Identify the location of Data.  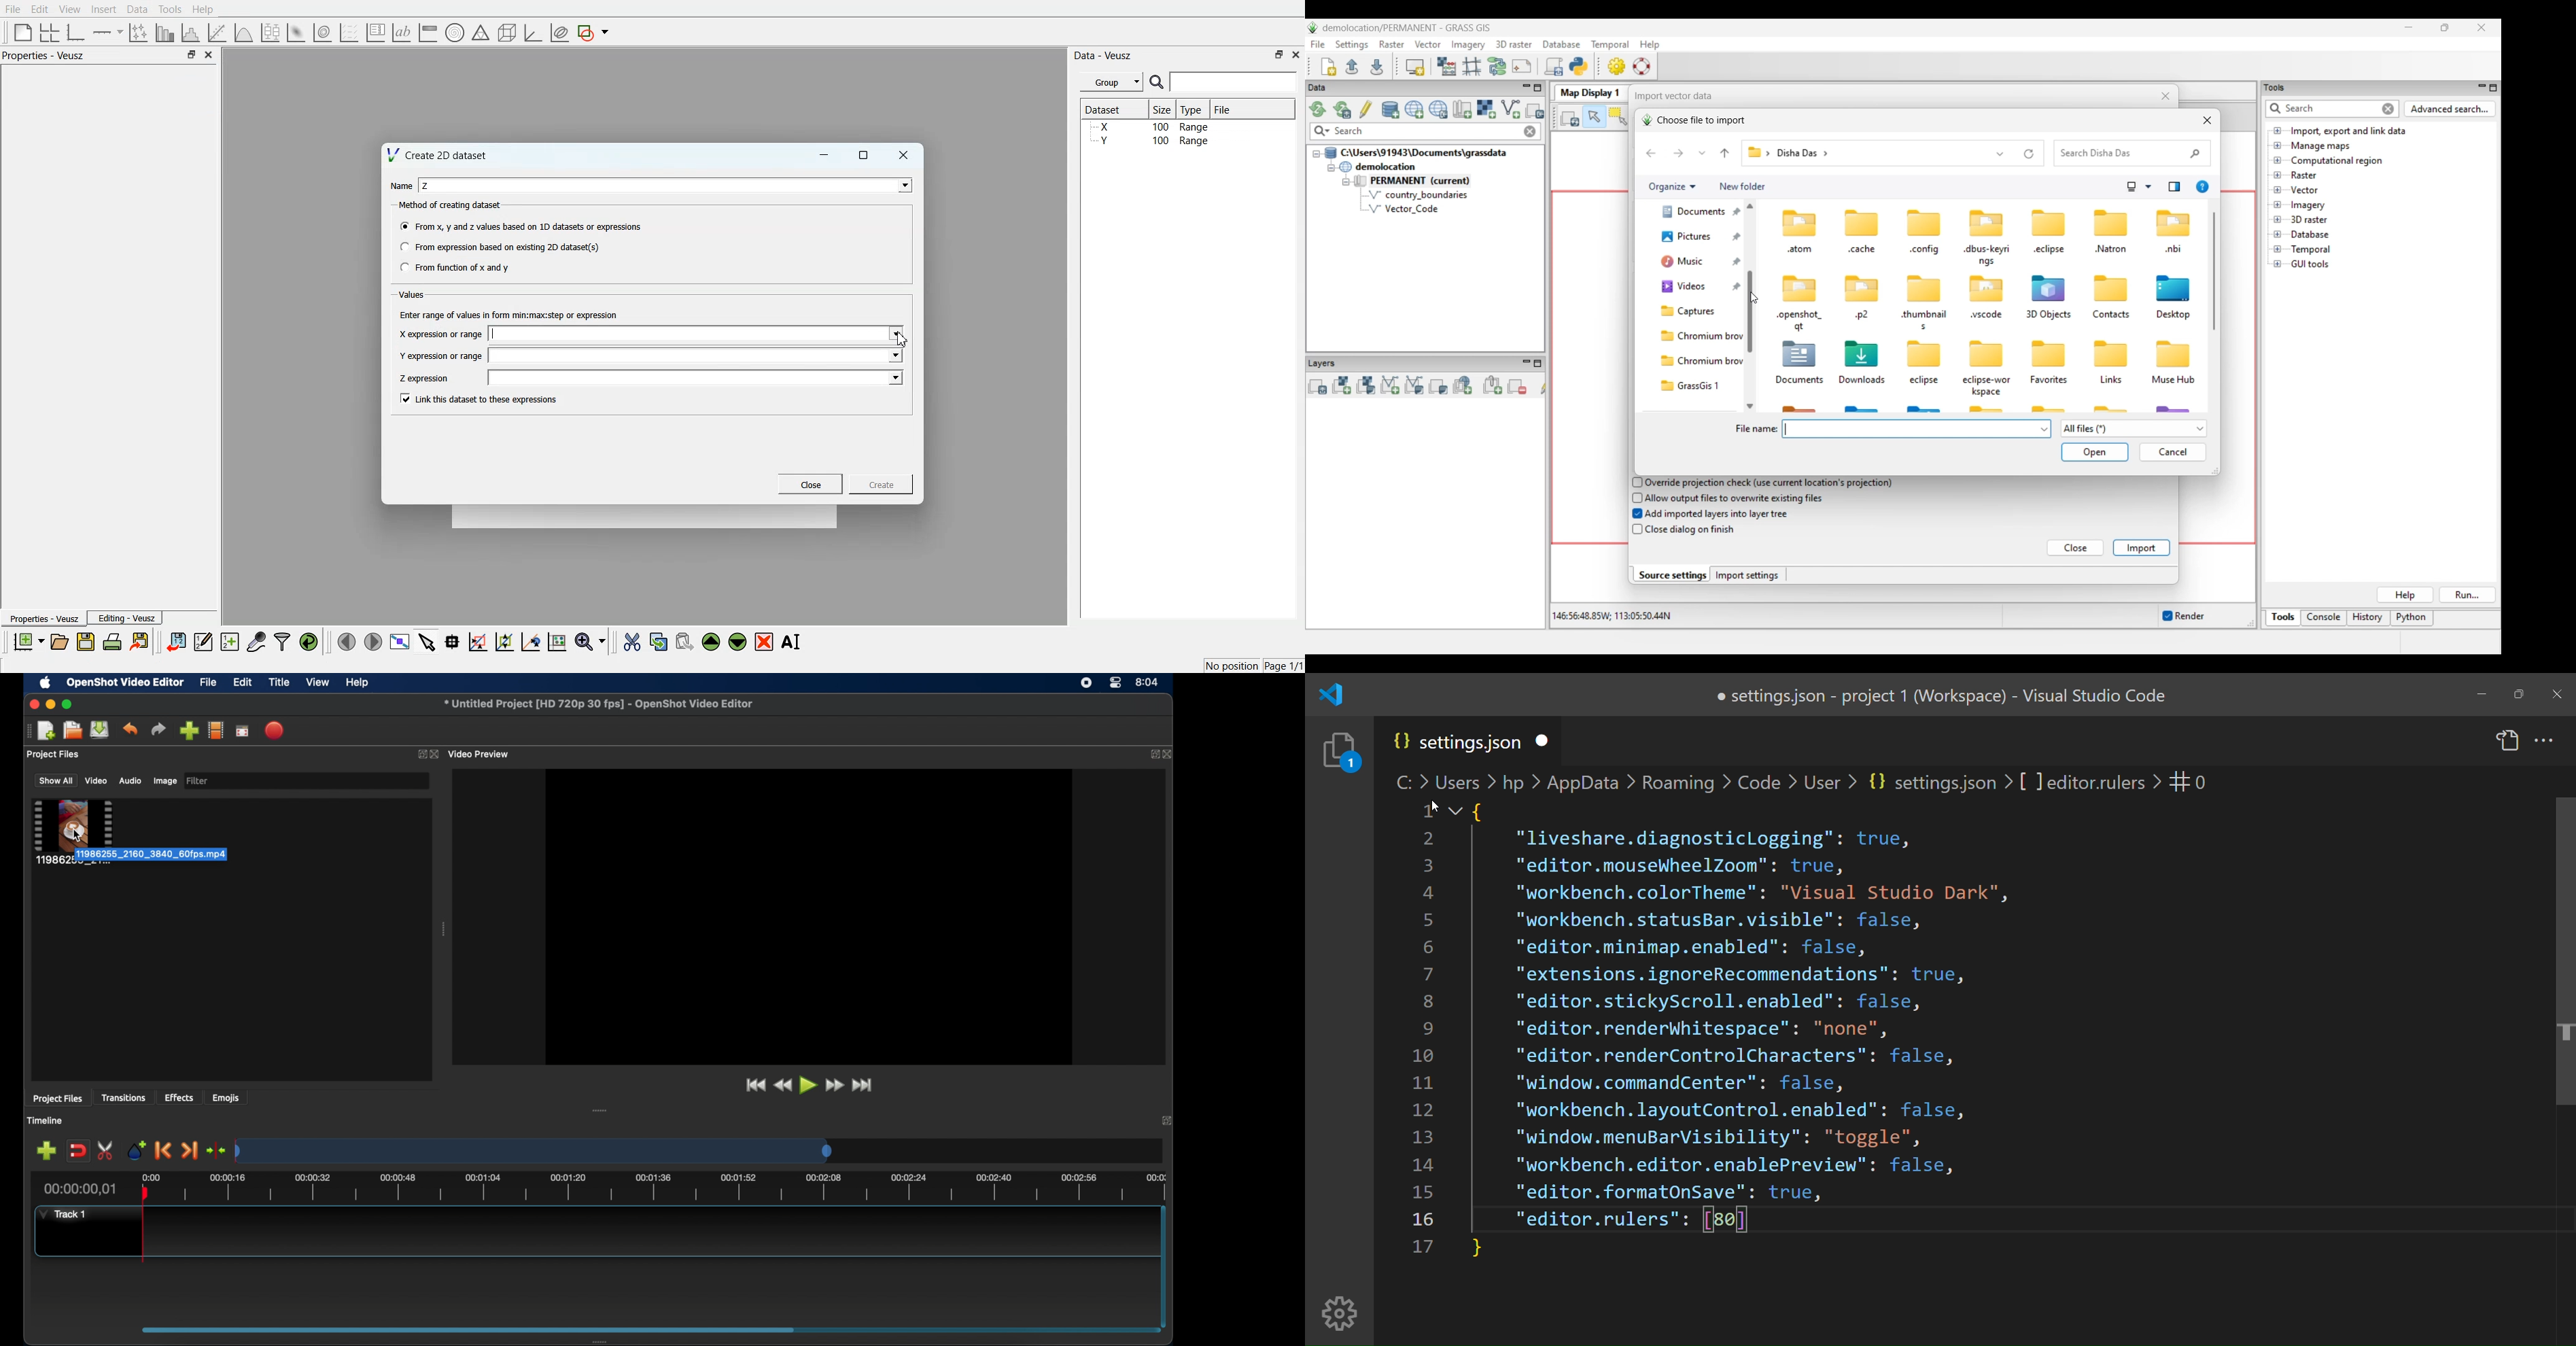
(139, 10).